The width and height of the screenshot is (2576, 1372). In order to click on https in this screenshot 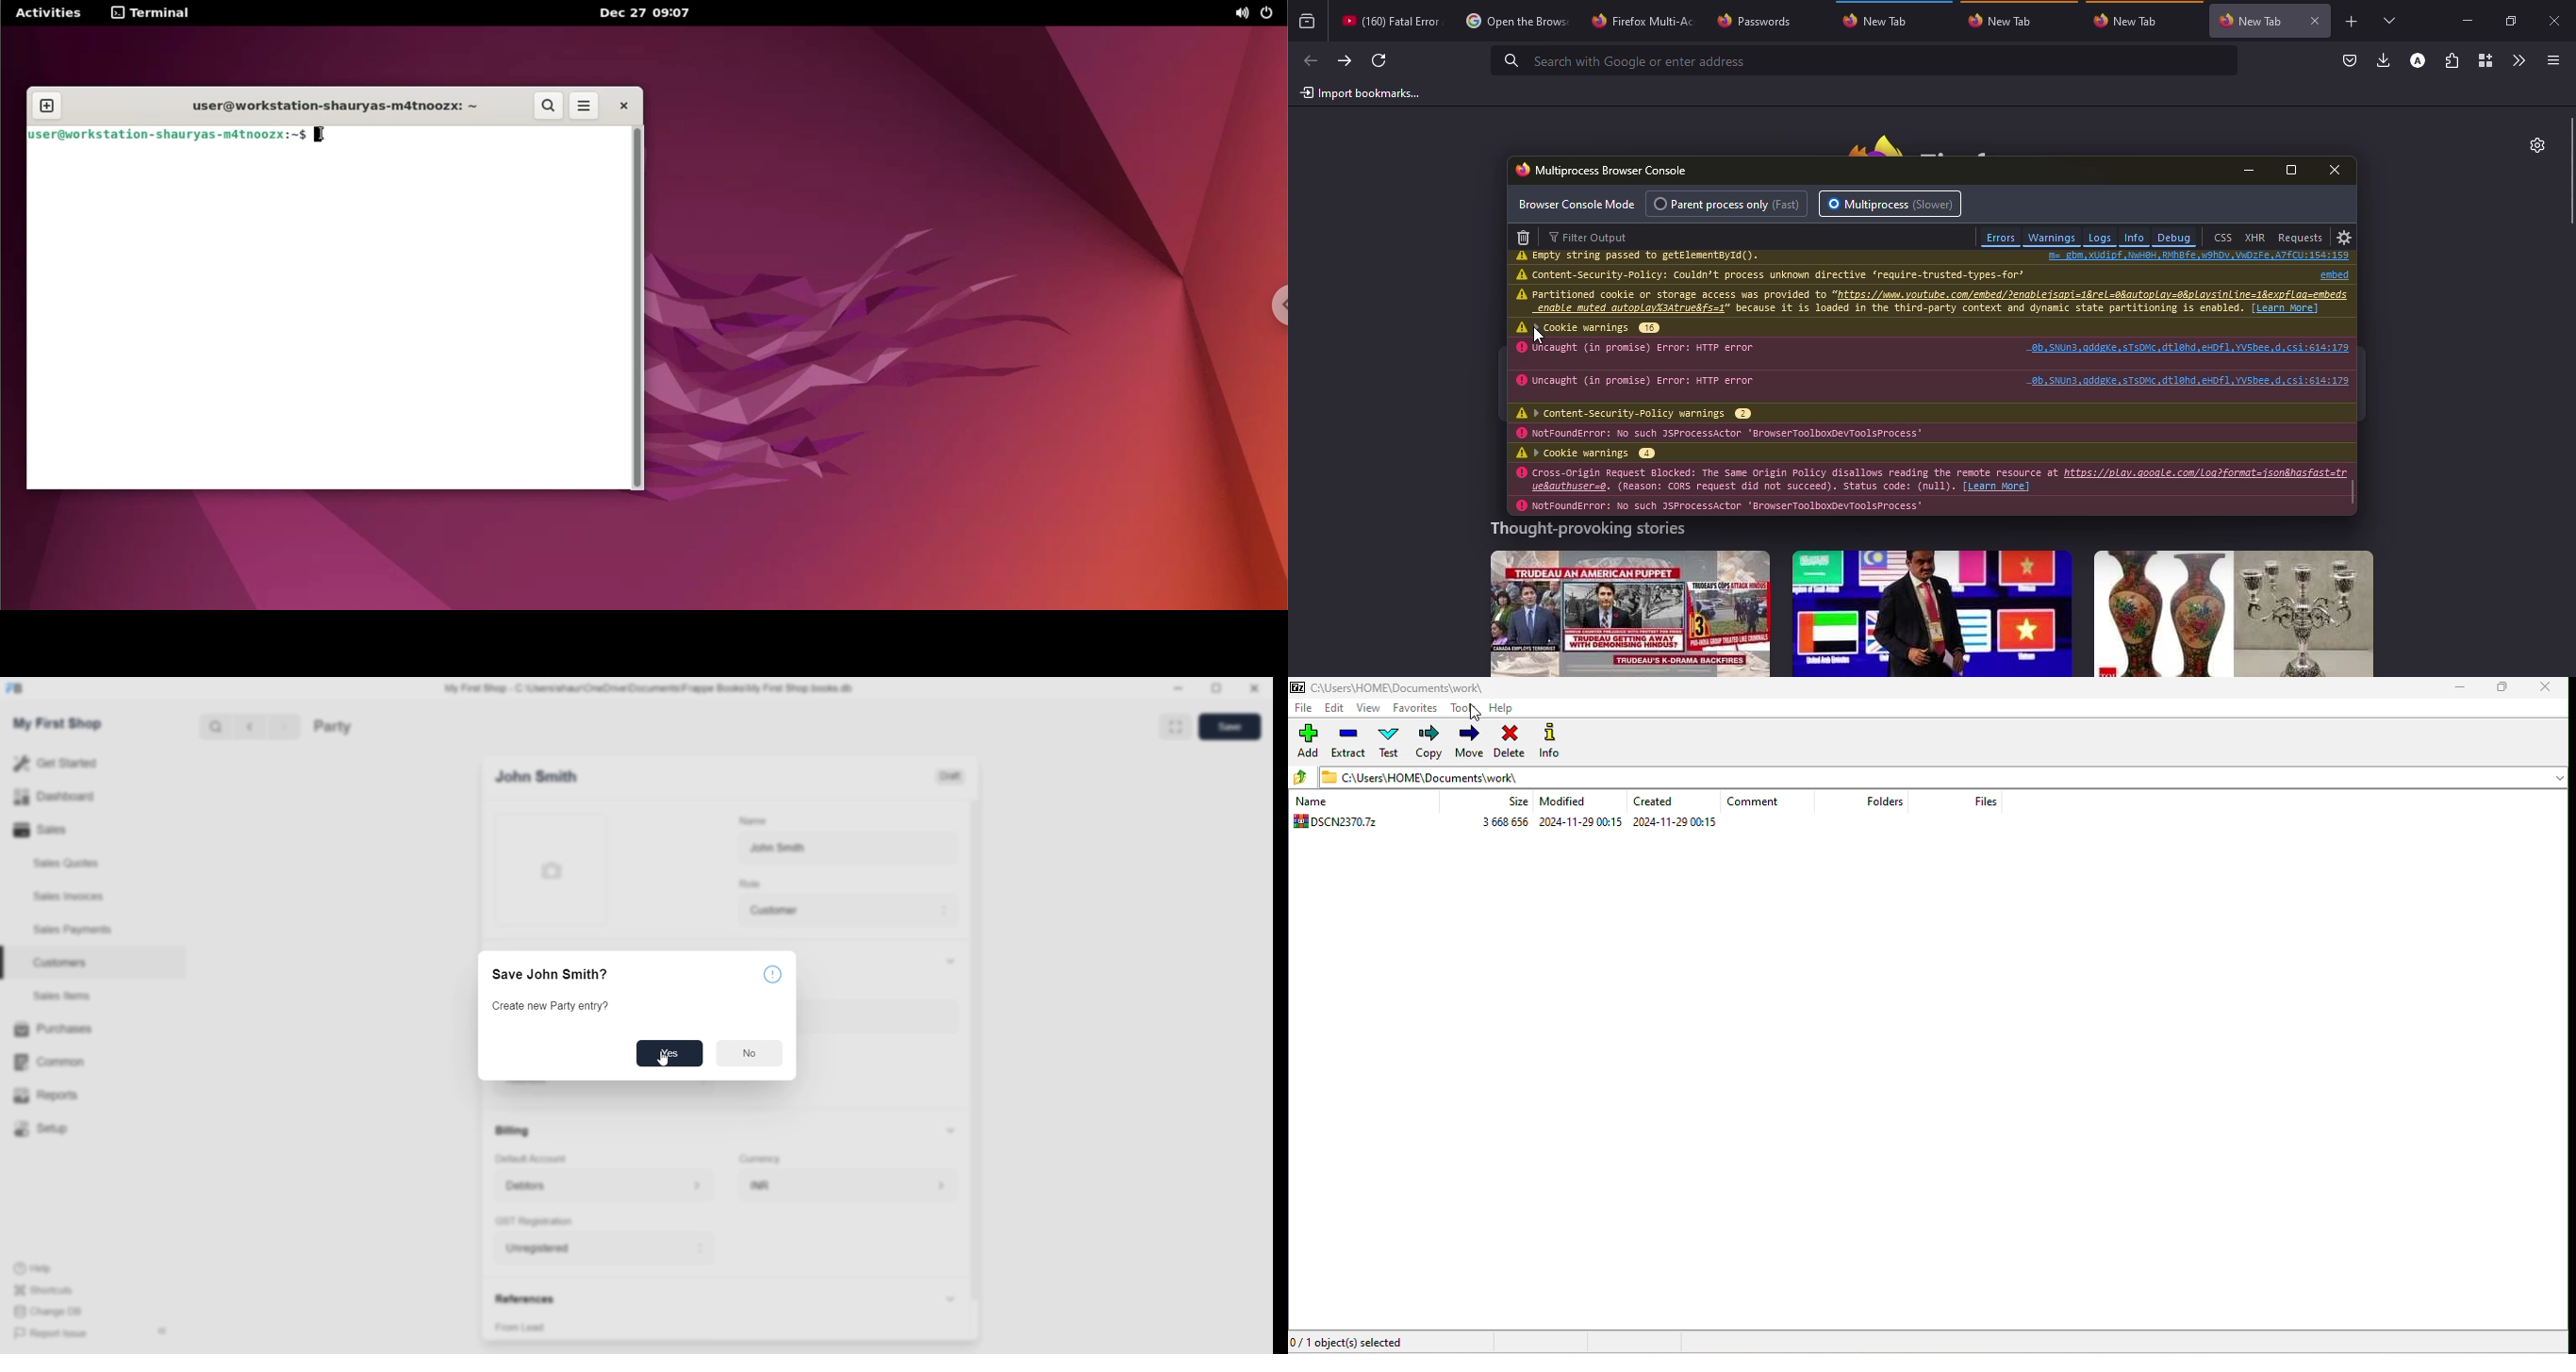, I will do `click(2206, 473)`.